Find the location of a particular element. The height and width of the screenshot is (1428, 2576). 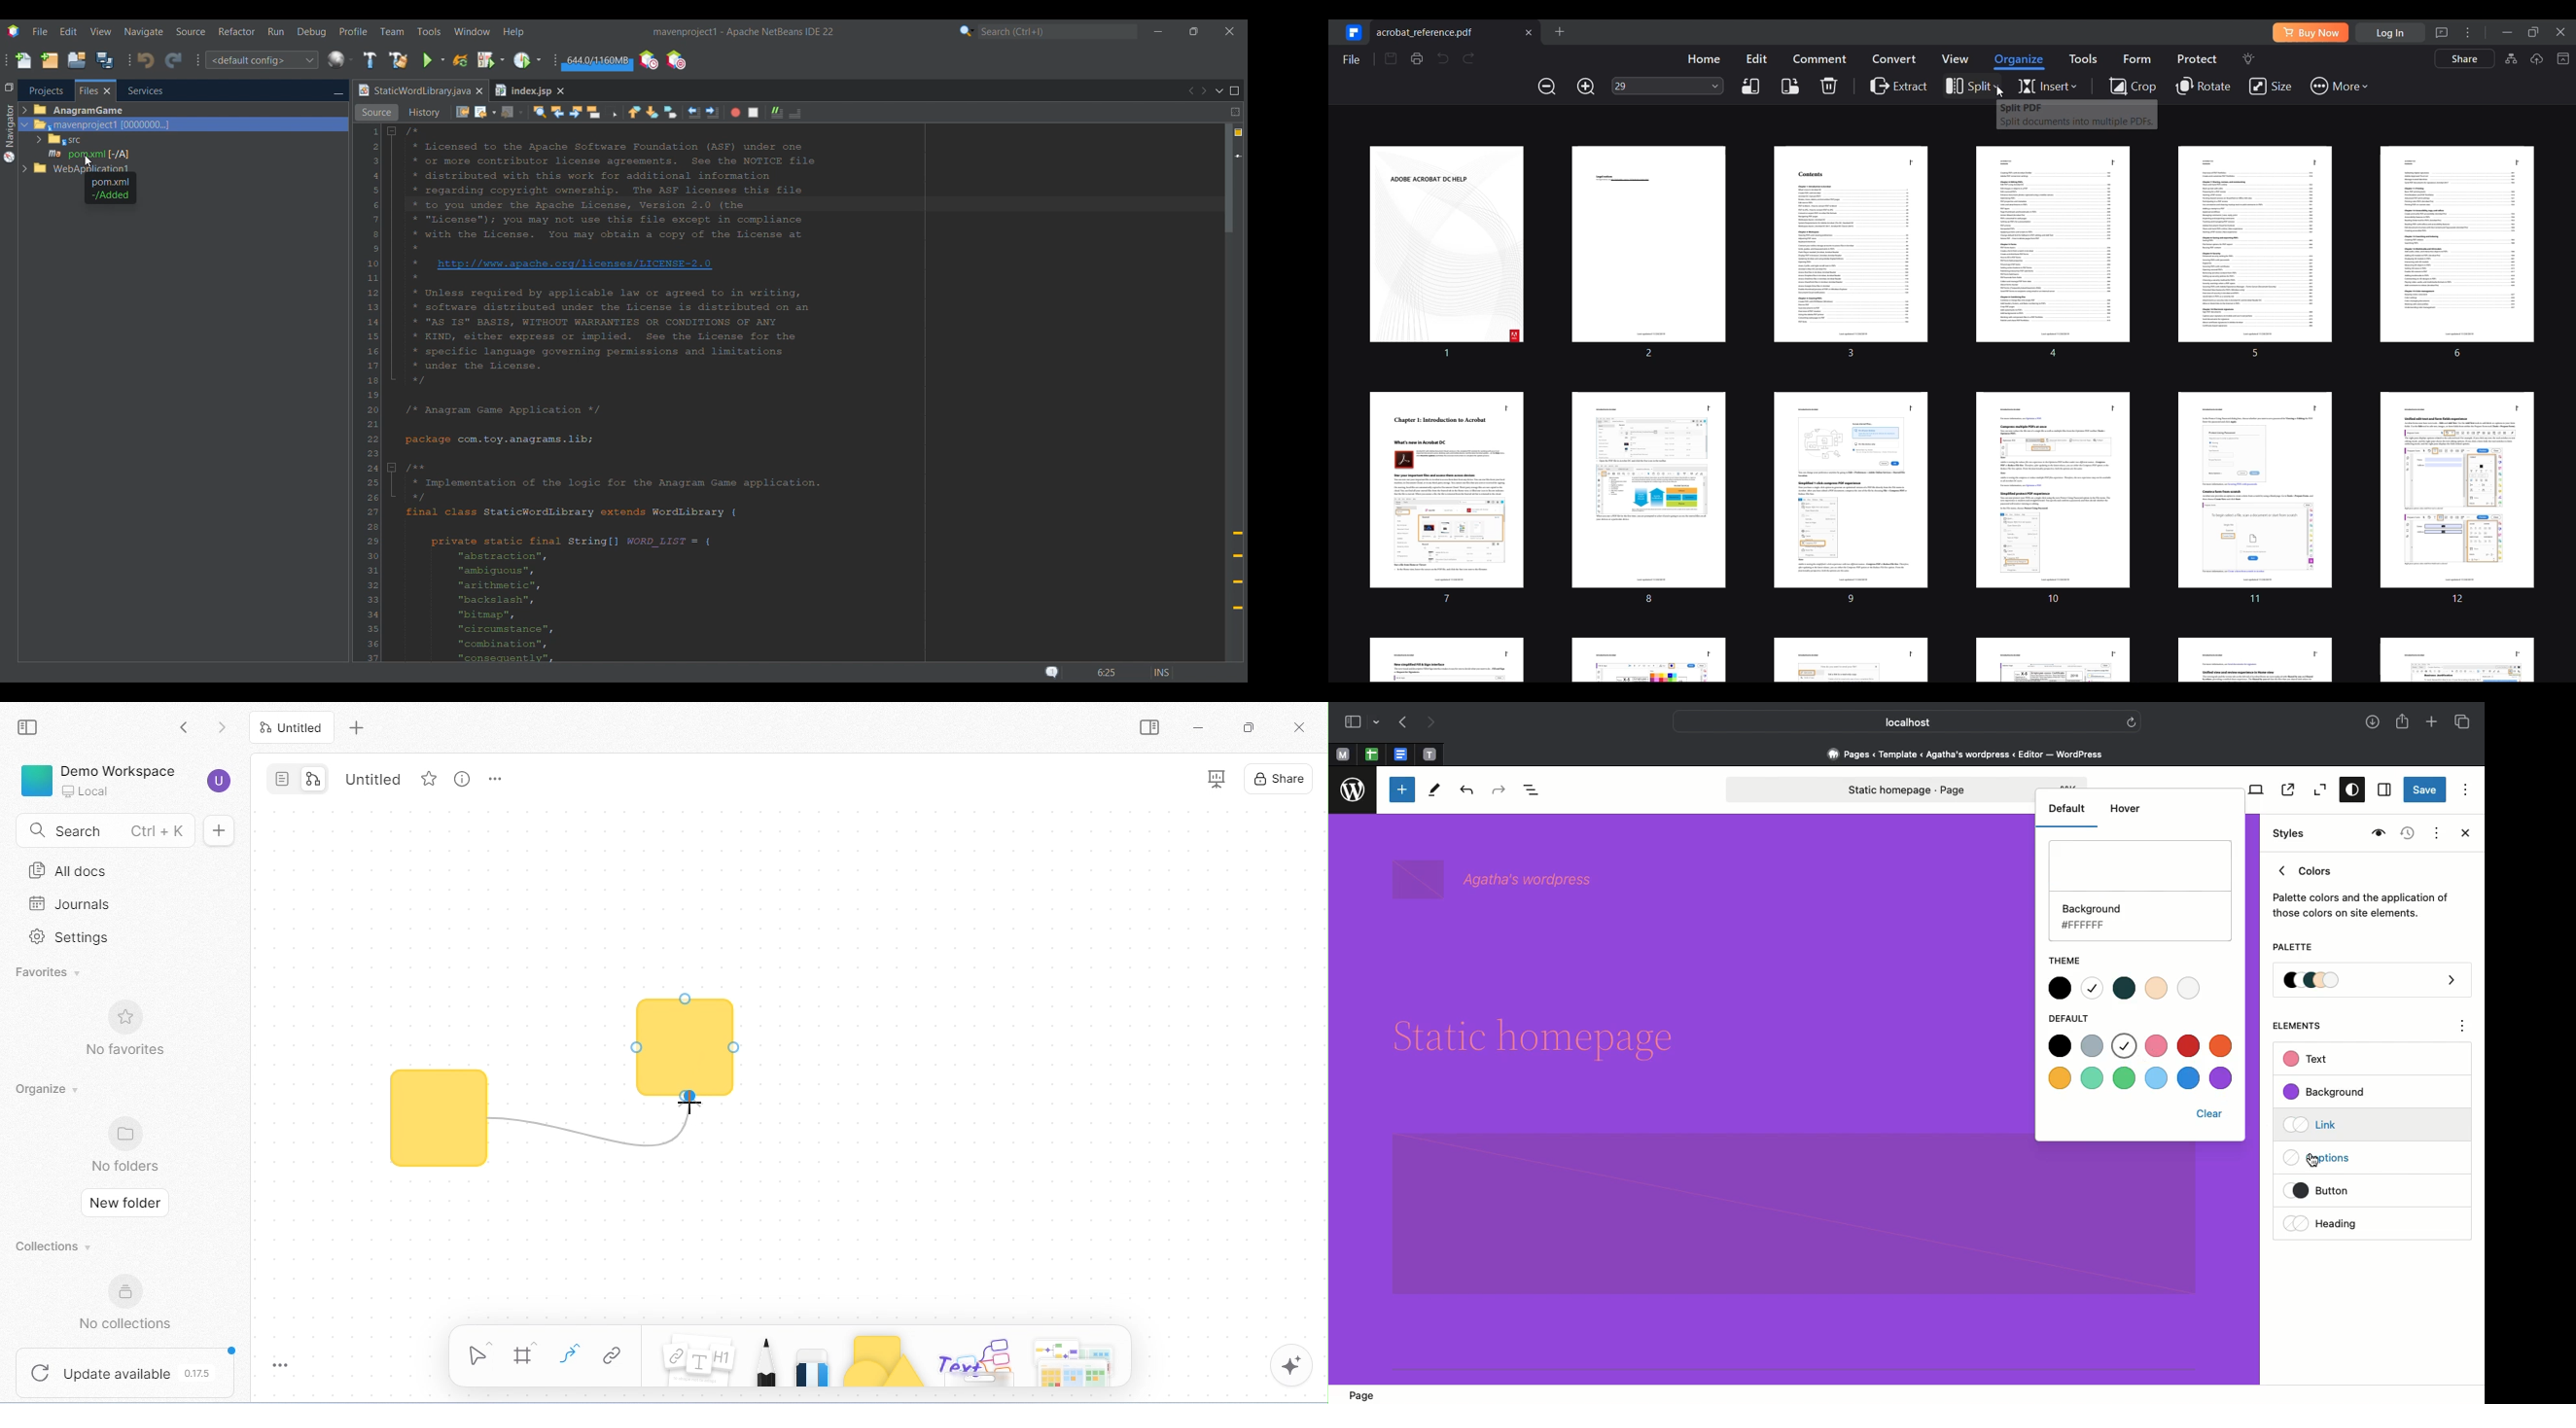

refresh is located at coordinates (2132, 720).